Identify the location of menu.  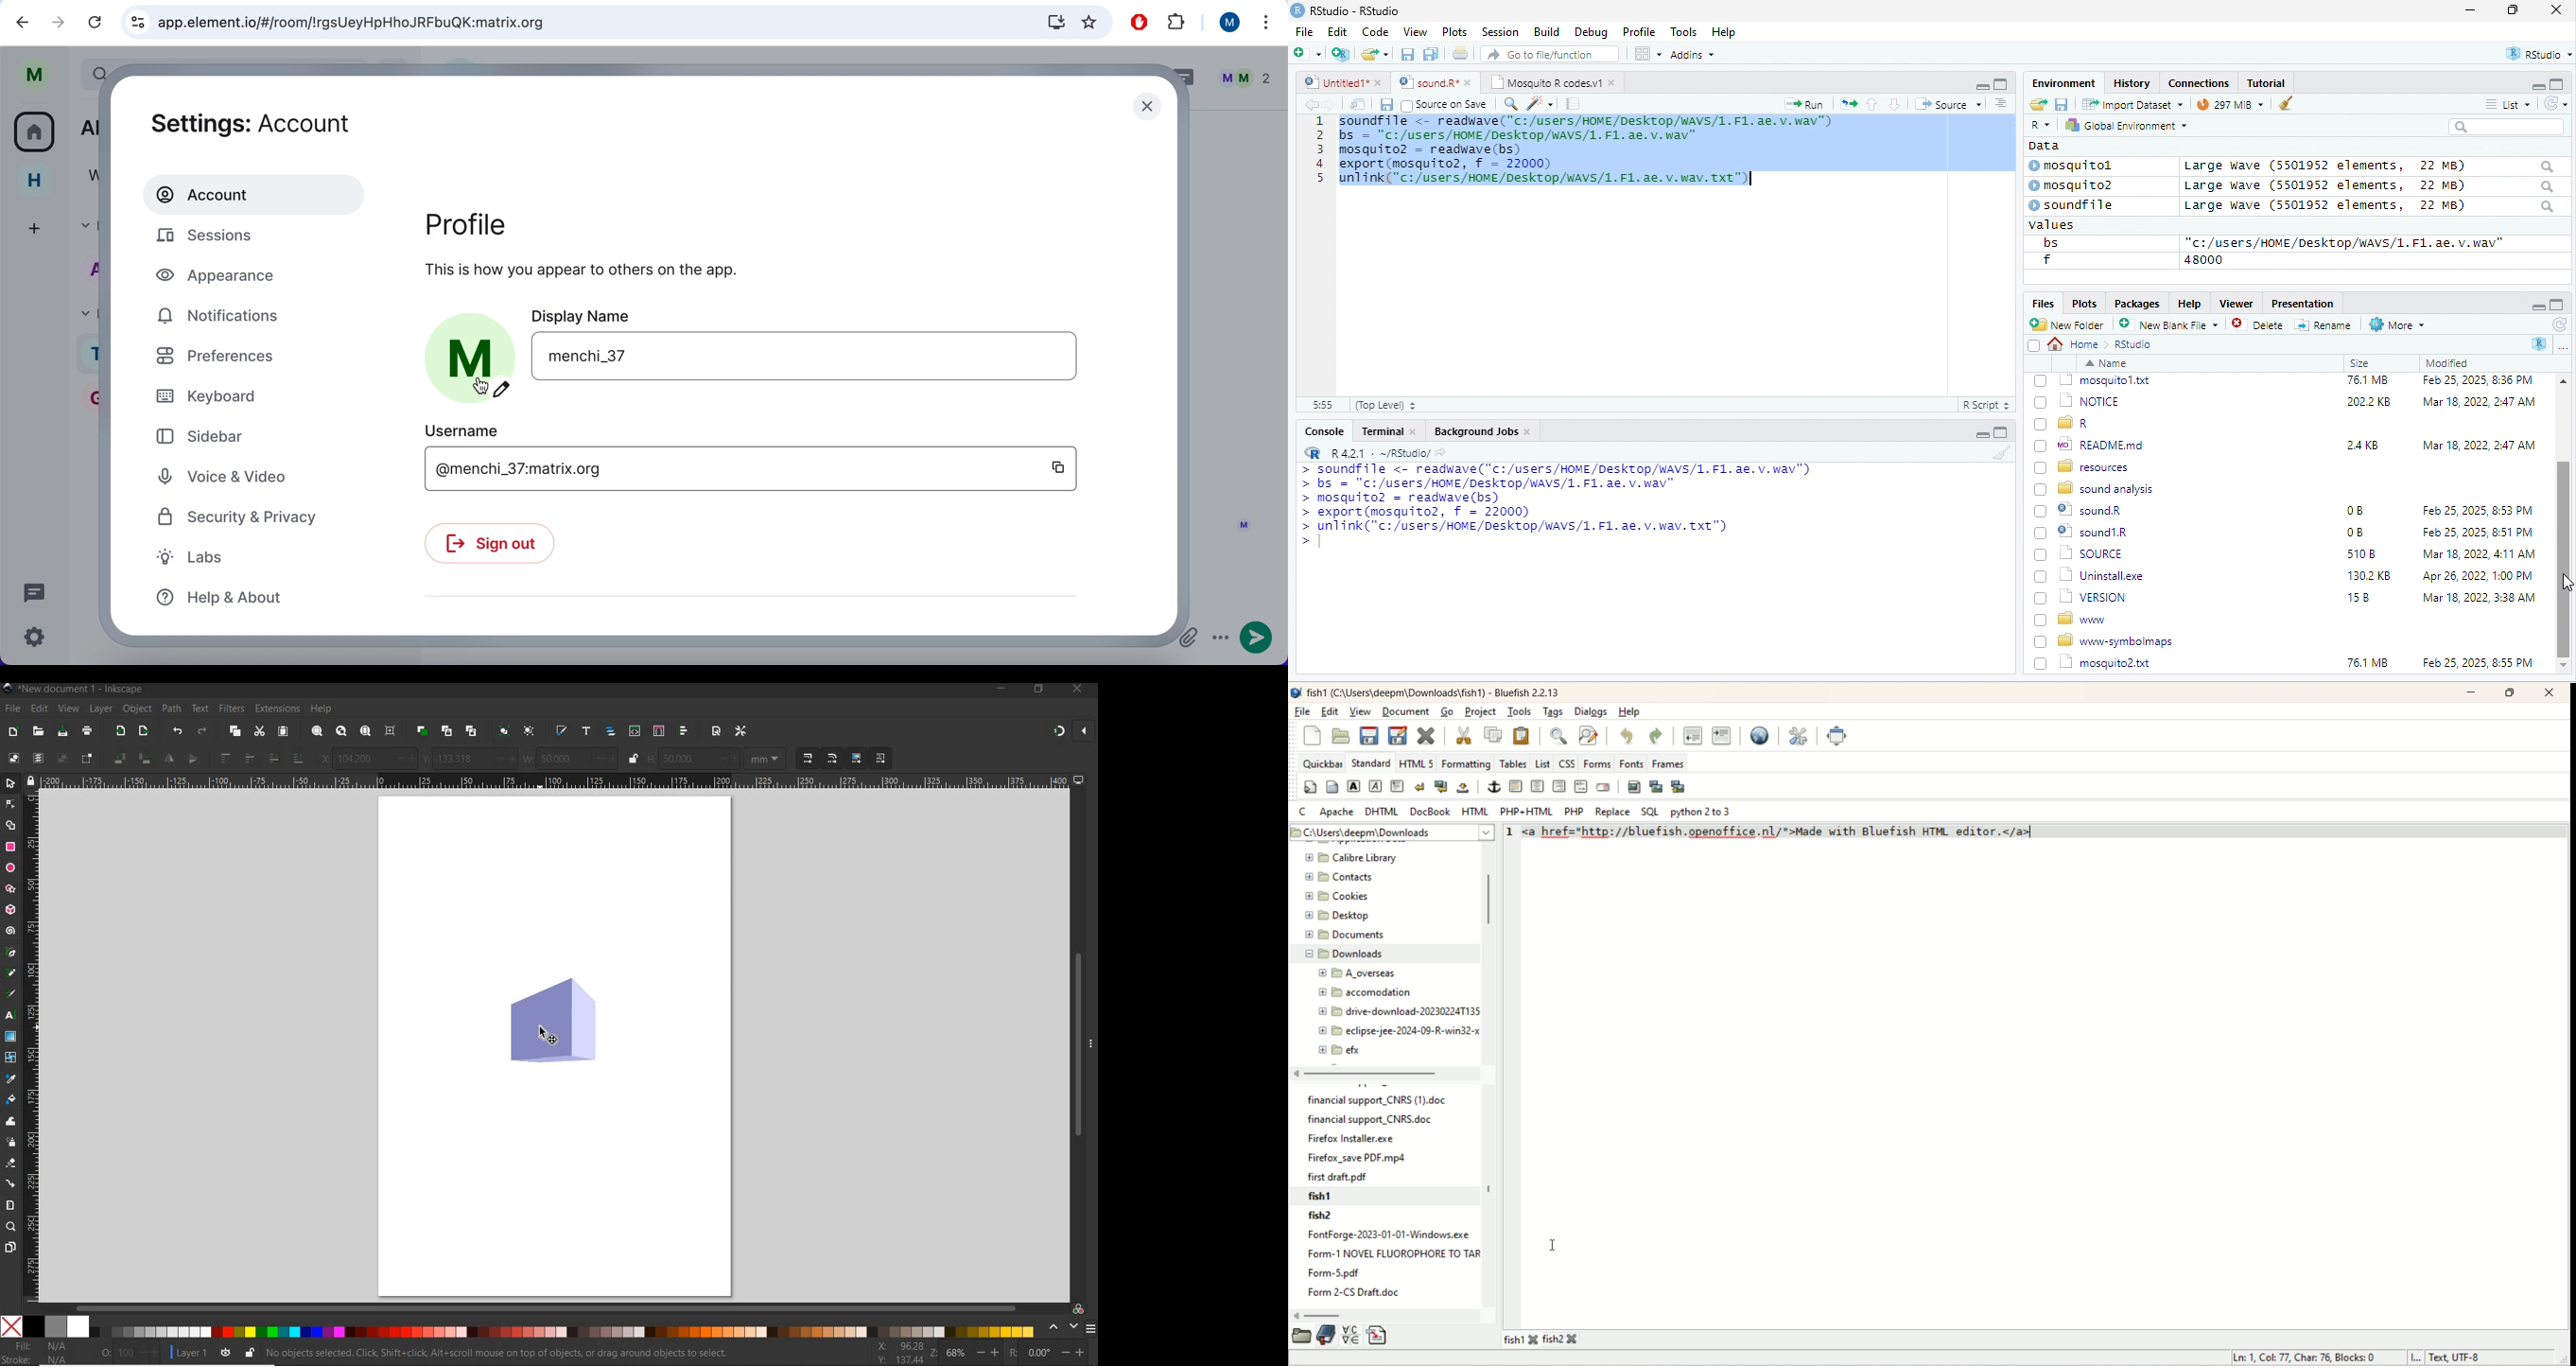
(1092, 1329).